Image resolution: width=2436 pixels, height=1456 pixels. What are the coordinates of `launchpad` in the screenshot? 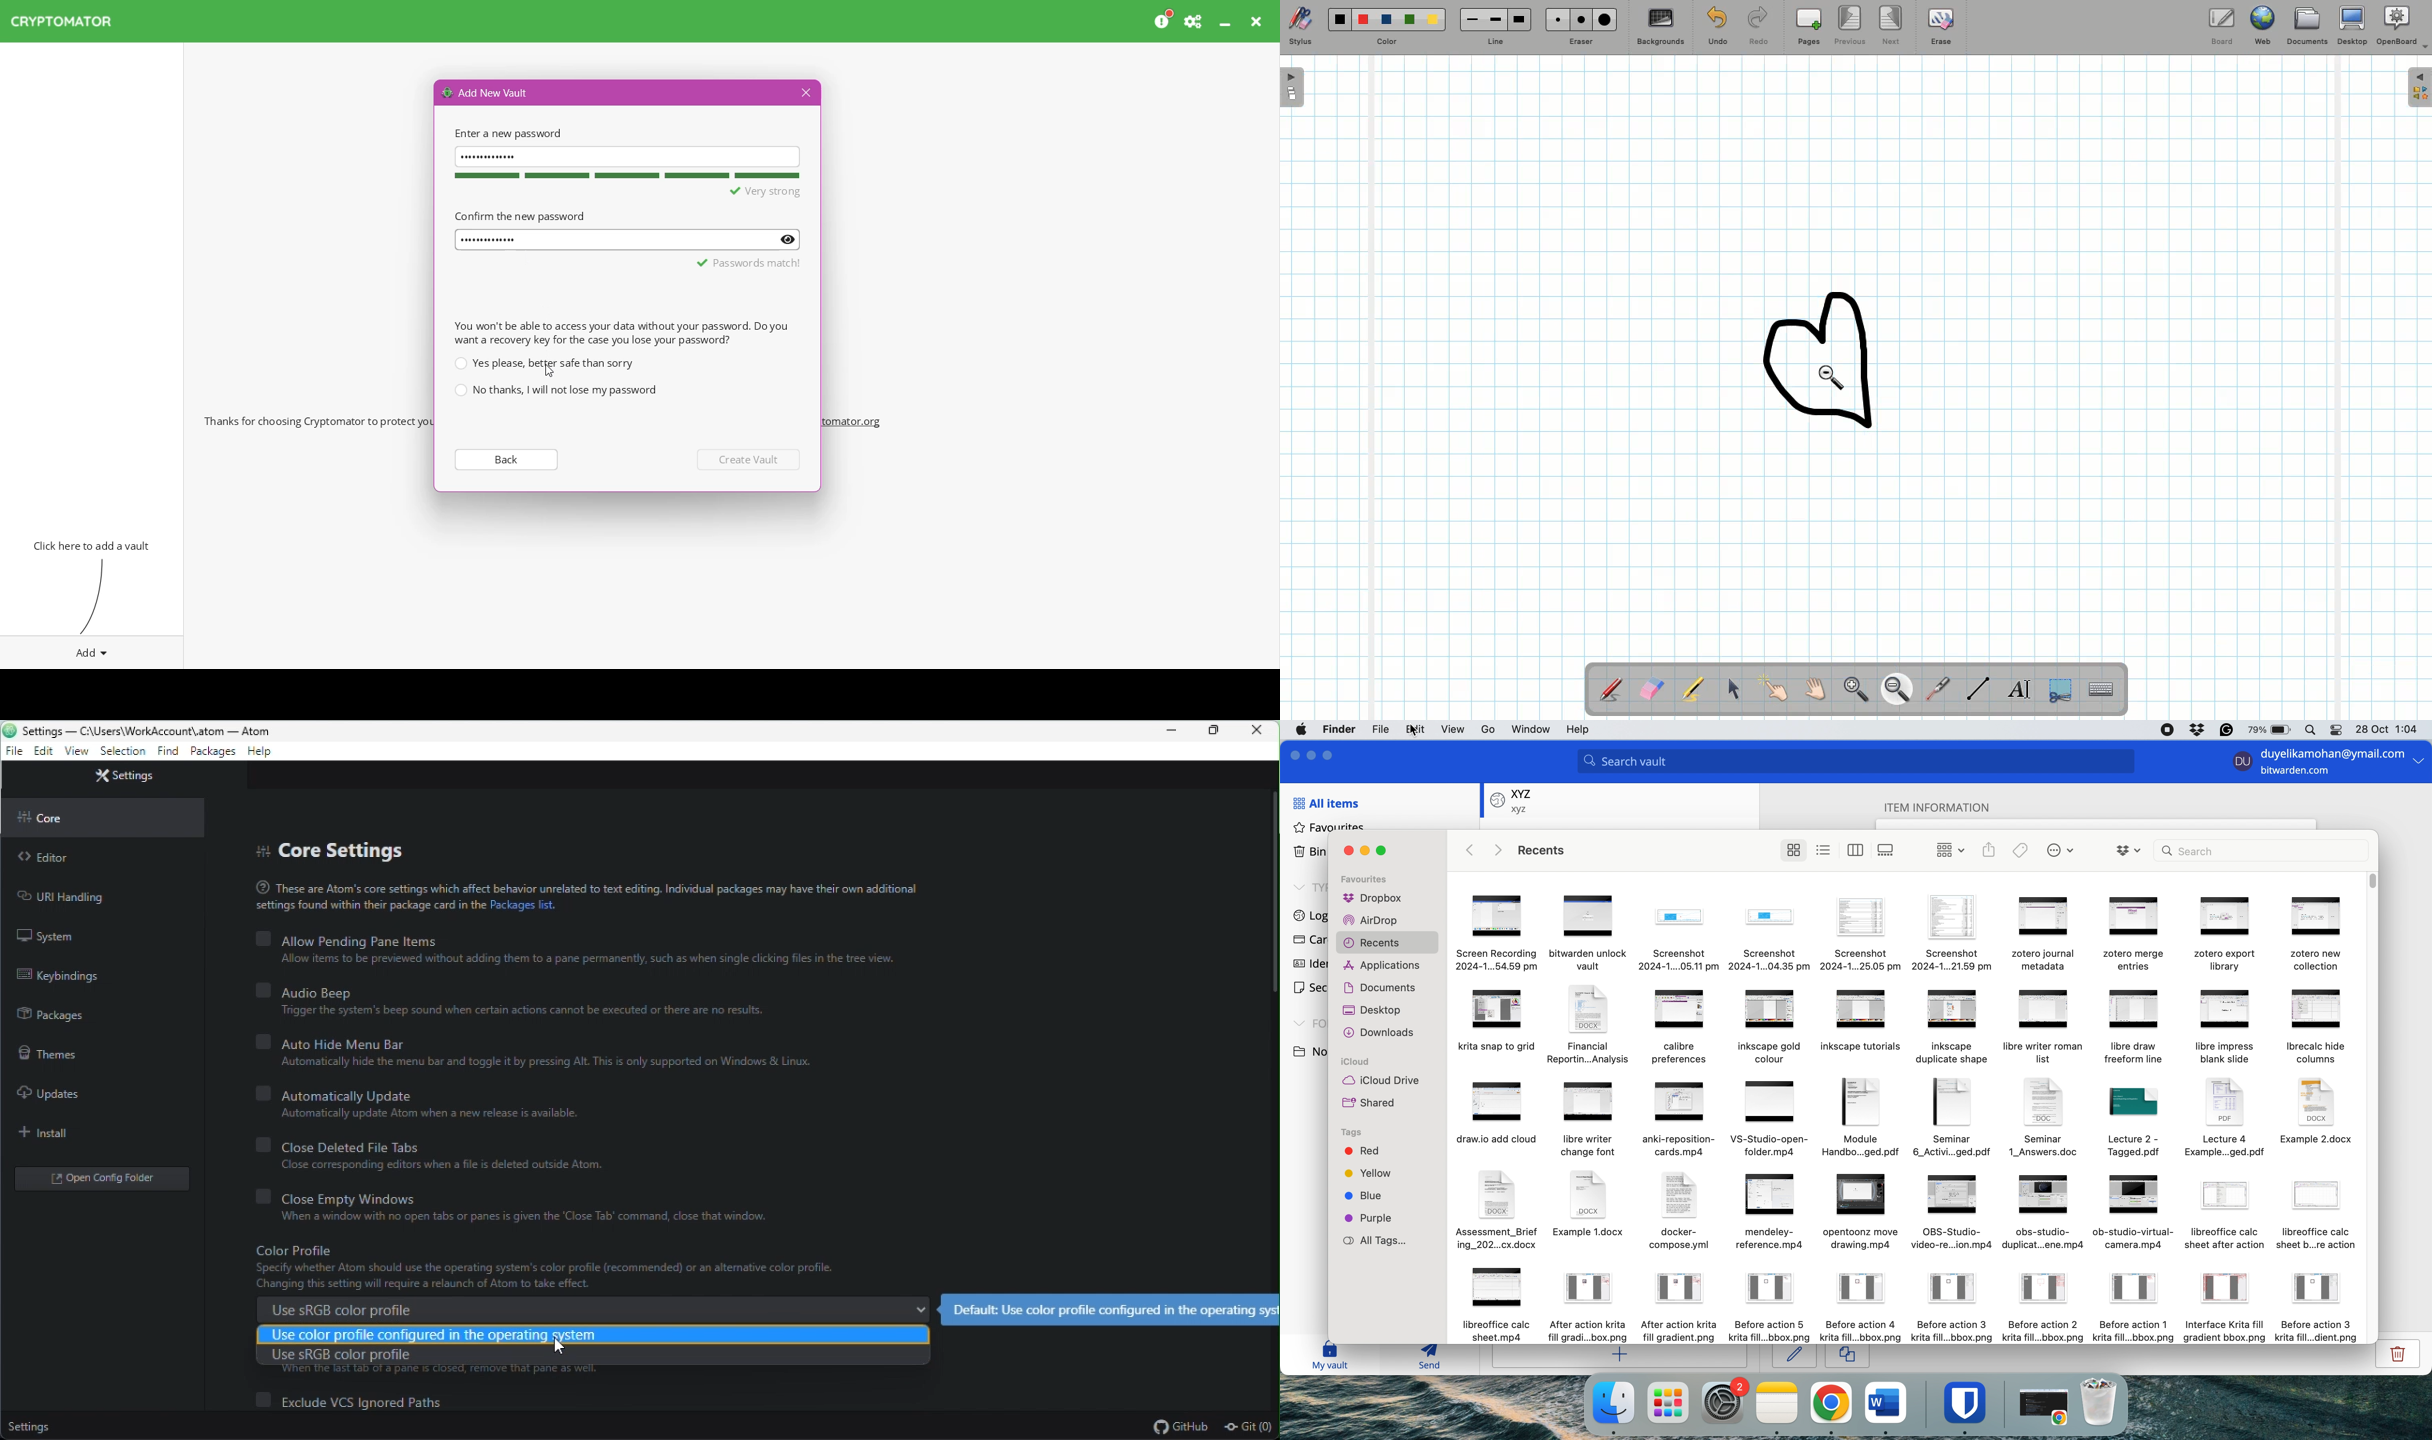 It's located at (1668, 1402).